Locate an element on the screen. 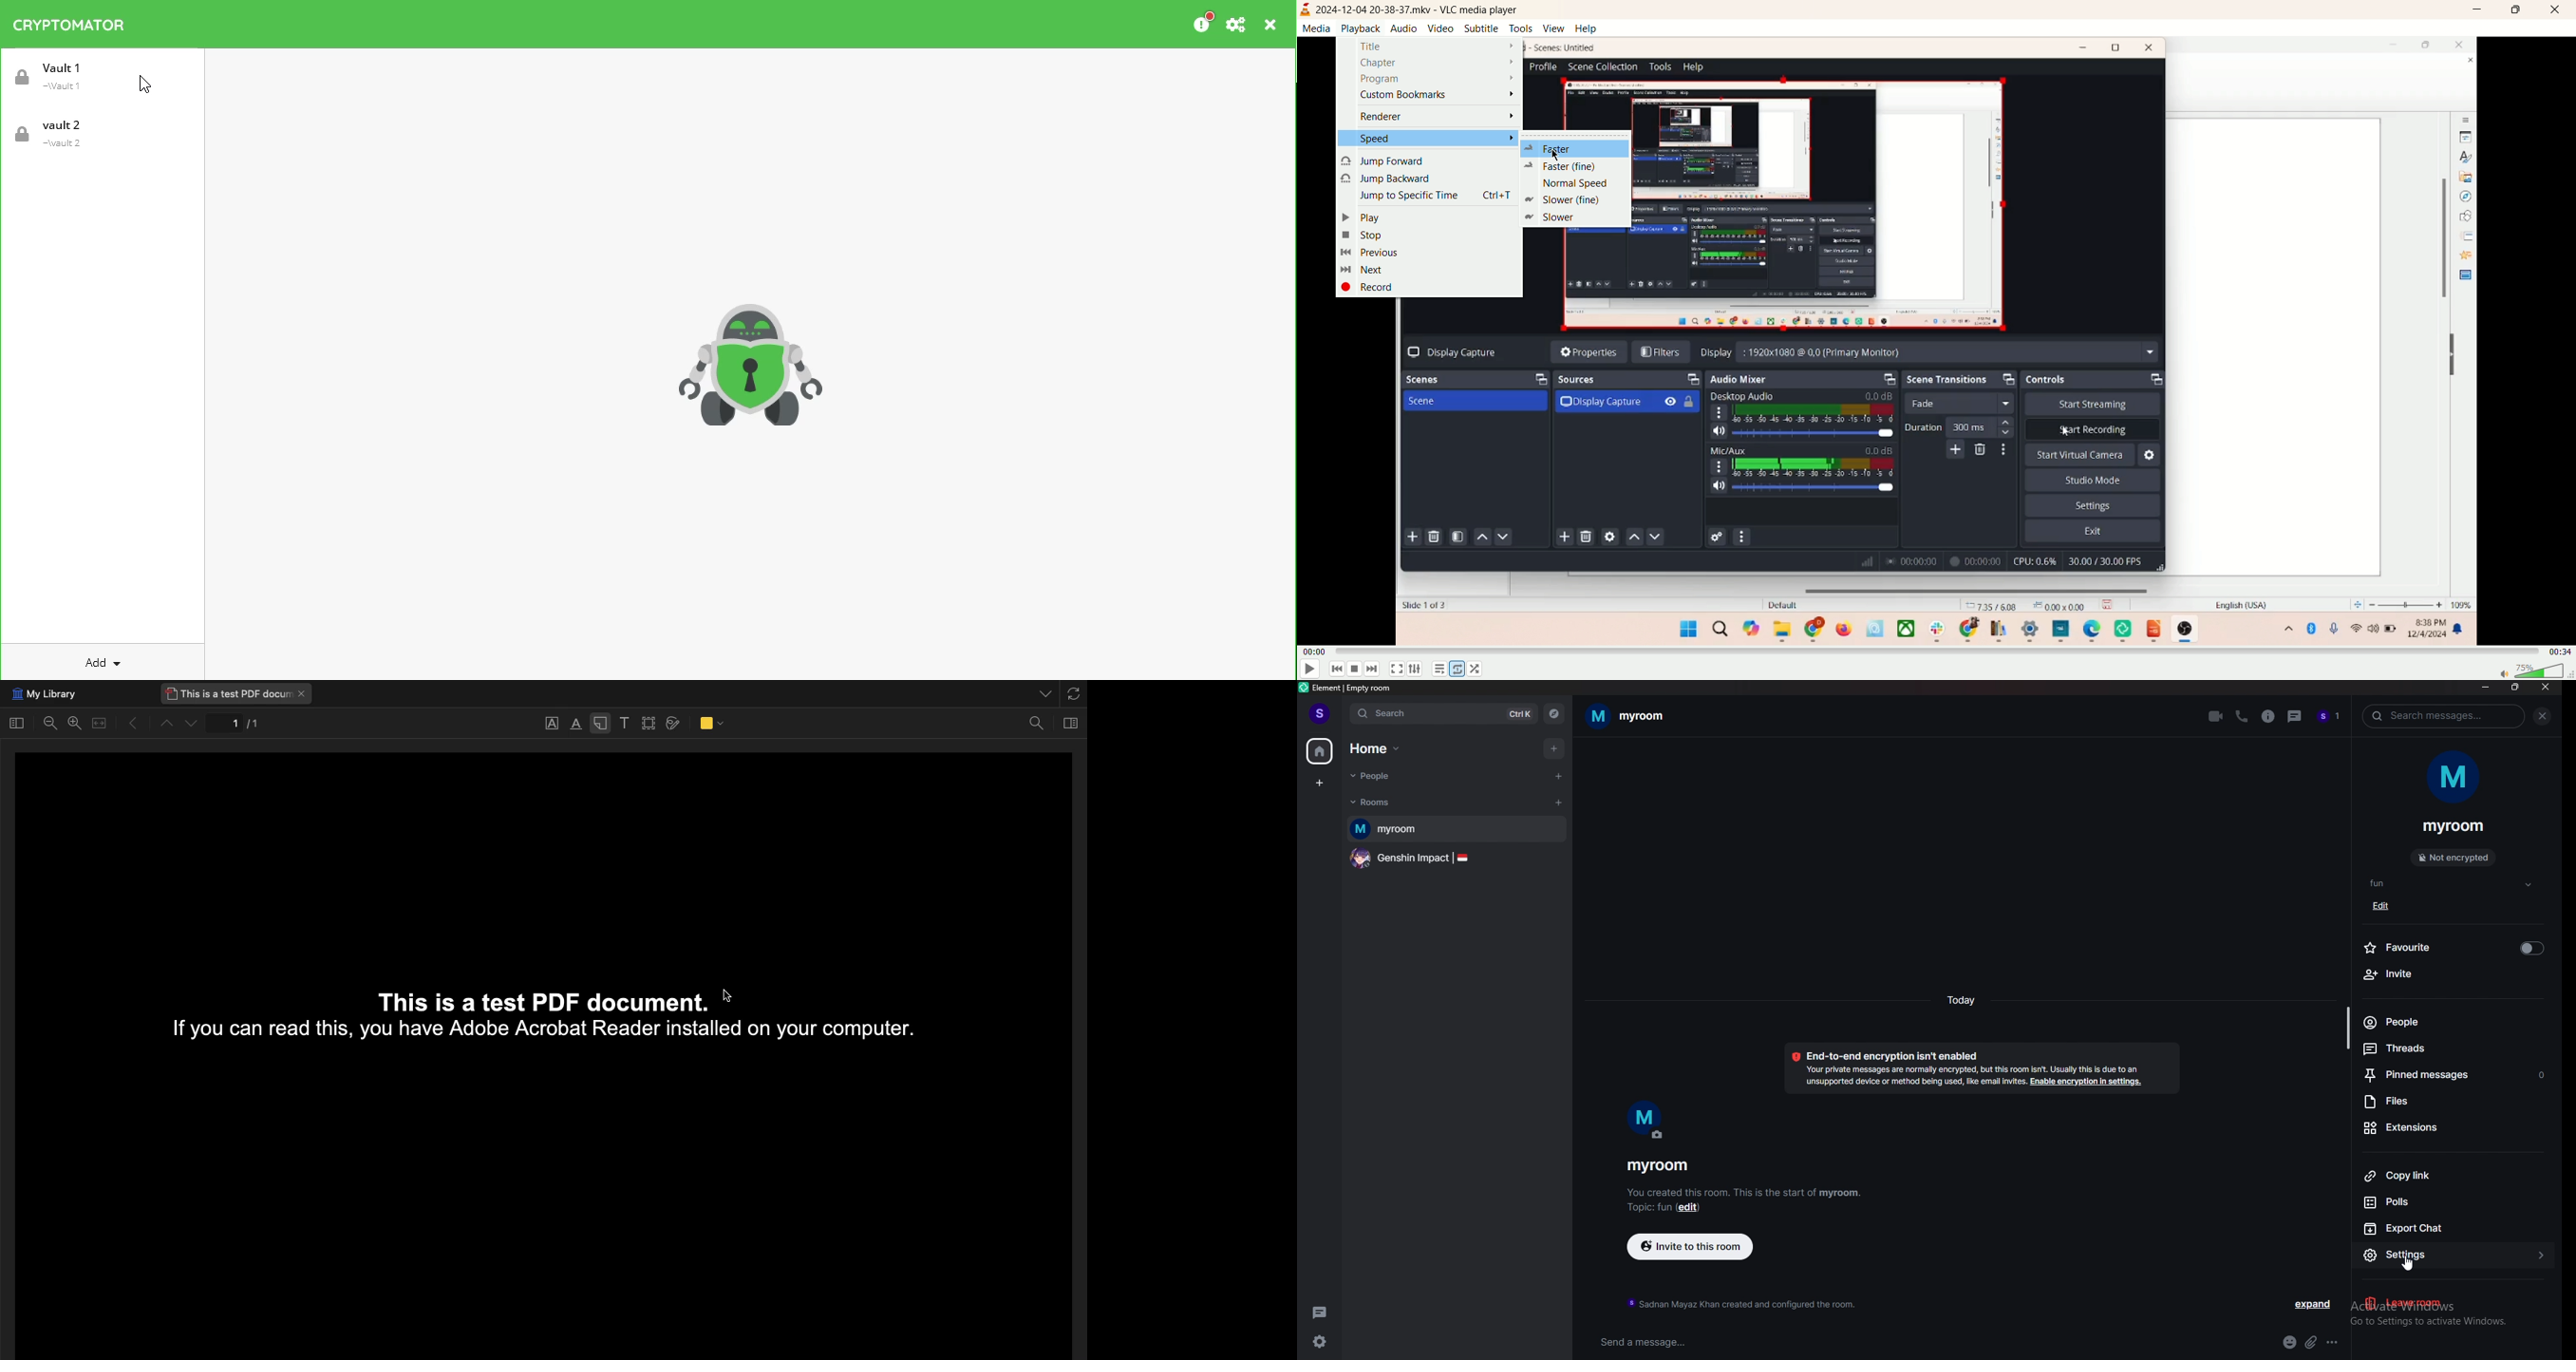  resize is located at coordinates (2515, 687).